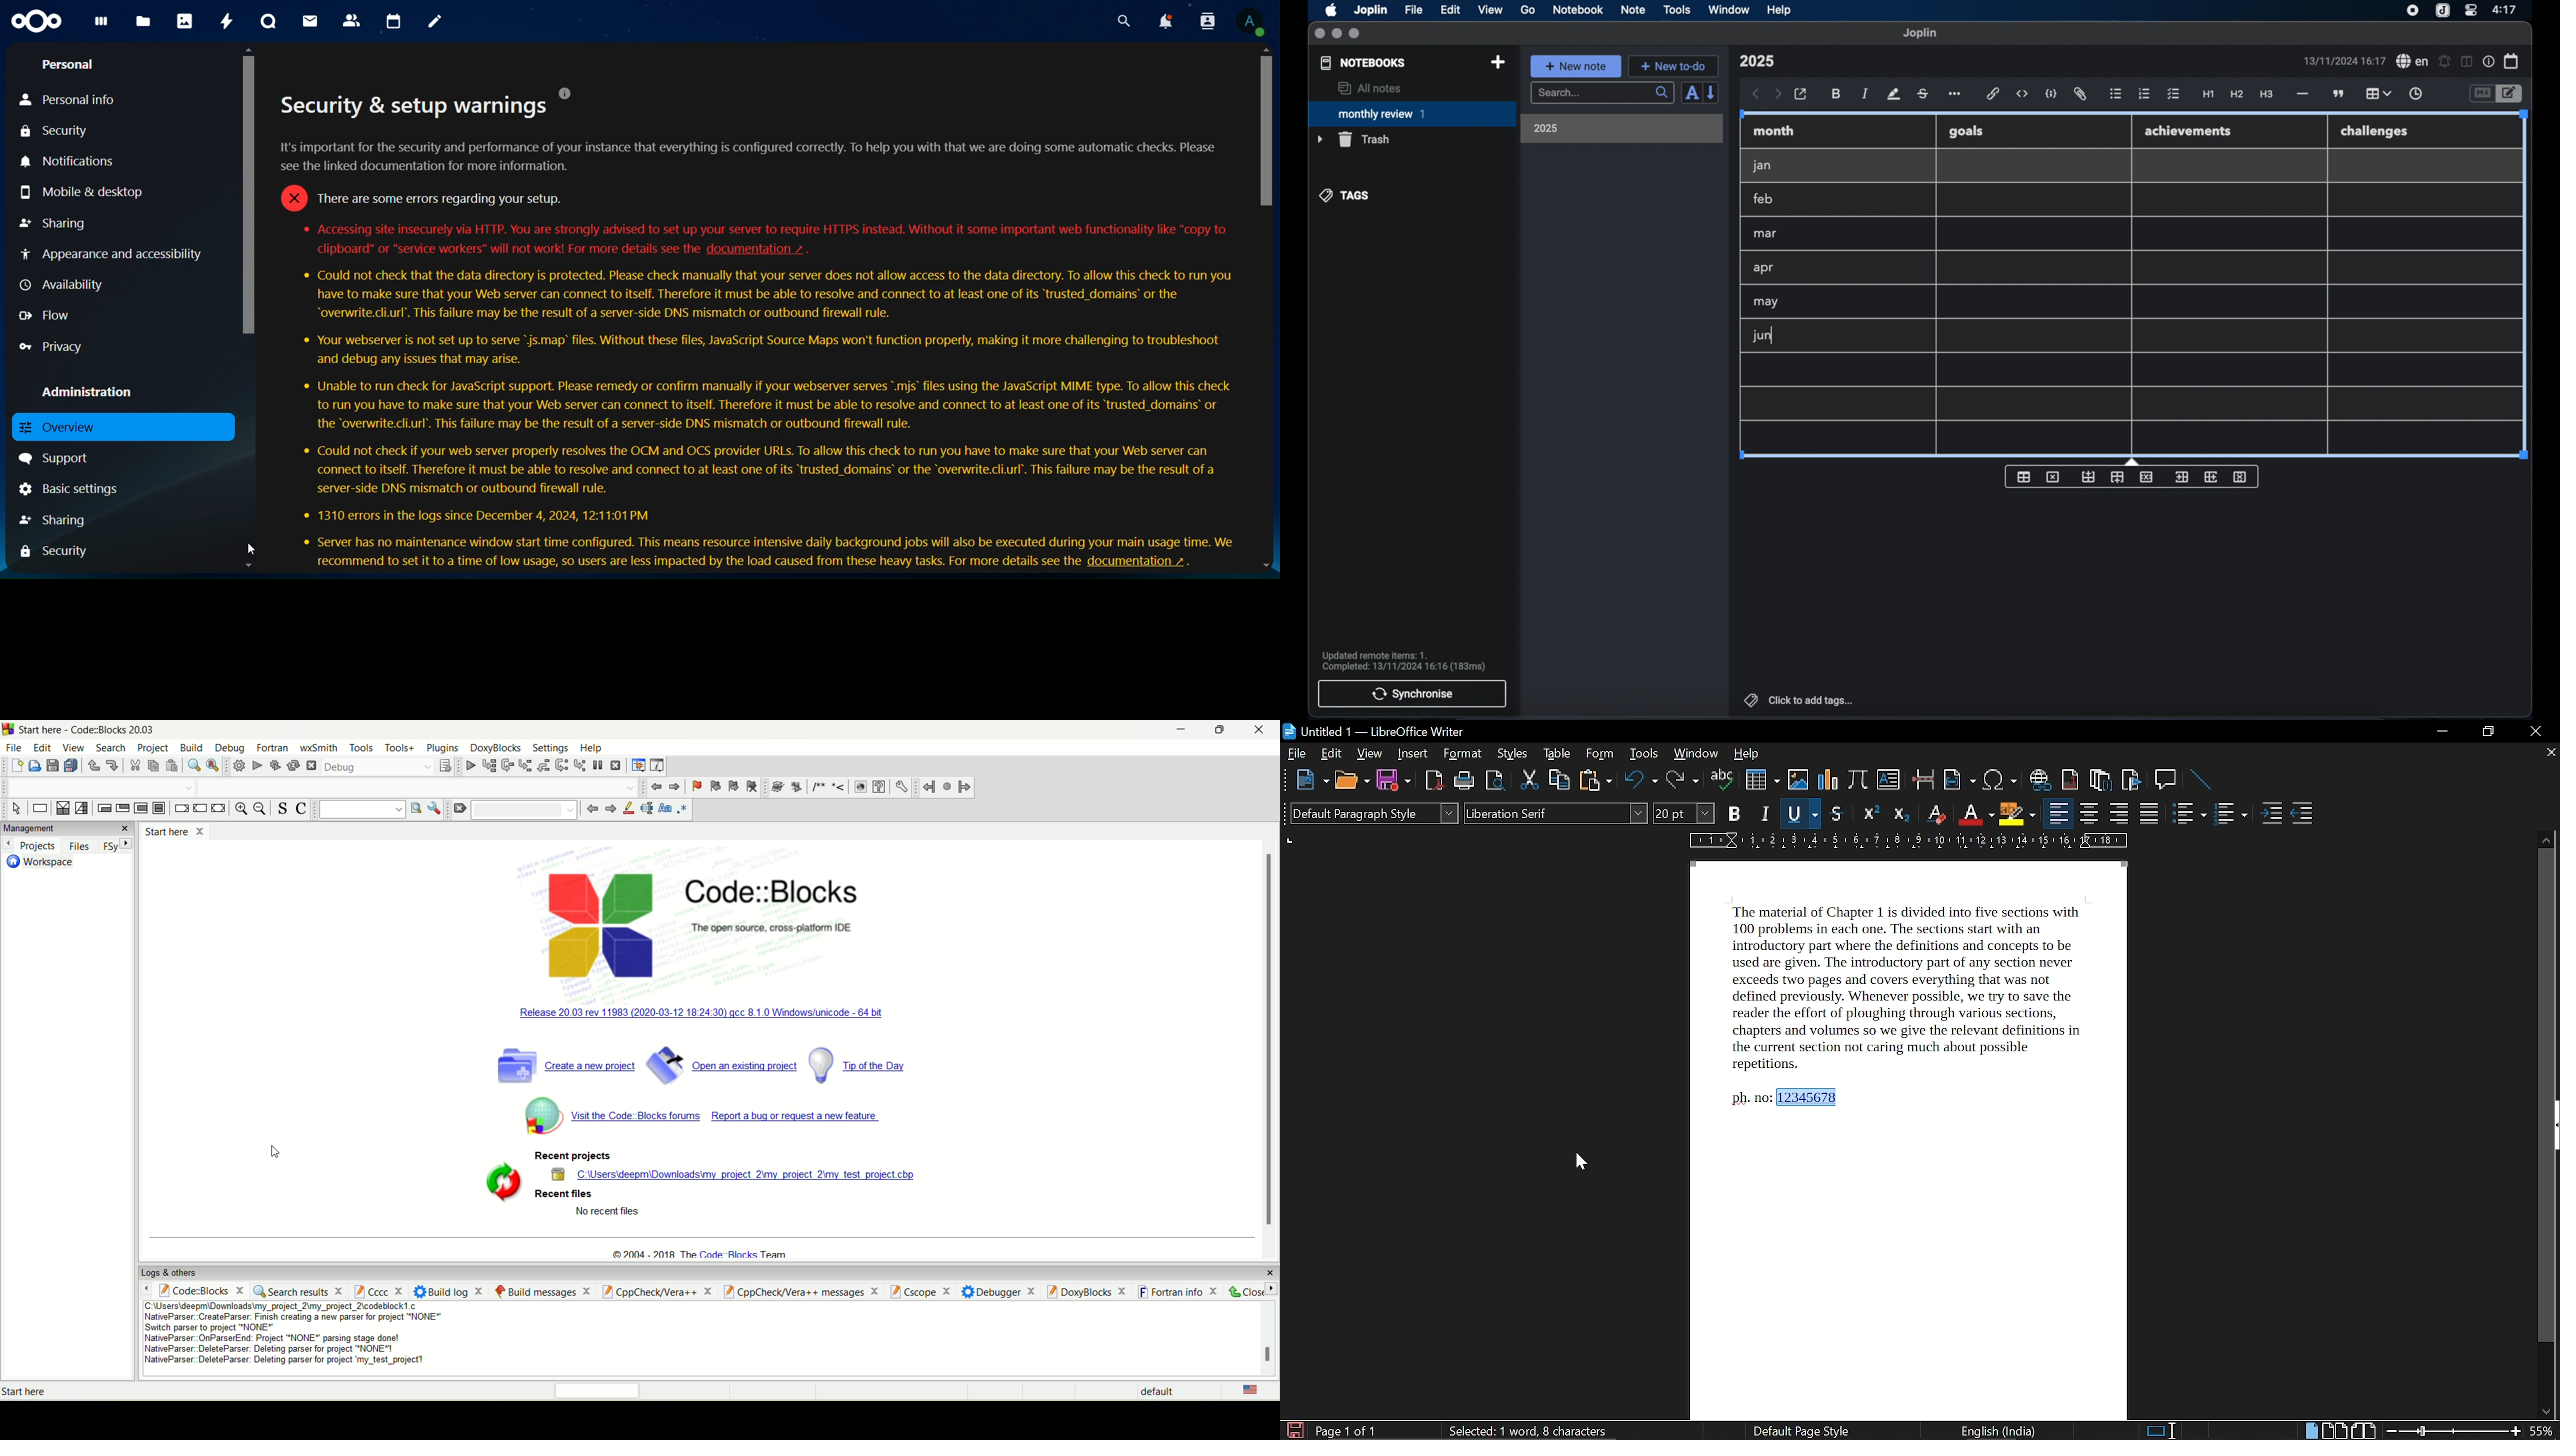  What do you see at coordinates (2344, 61) in the screenshot?
I see `date` at bounding box center [2344, 61].